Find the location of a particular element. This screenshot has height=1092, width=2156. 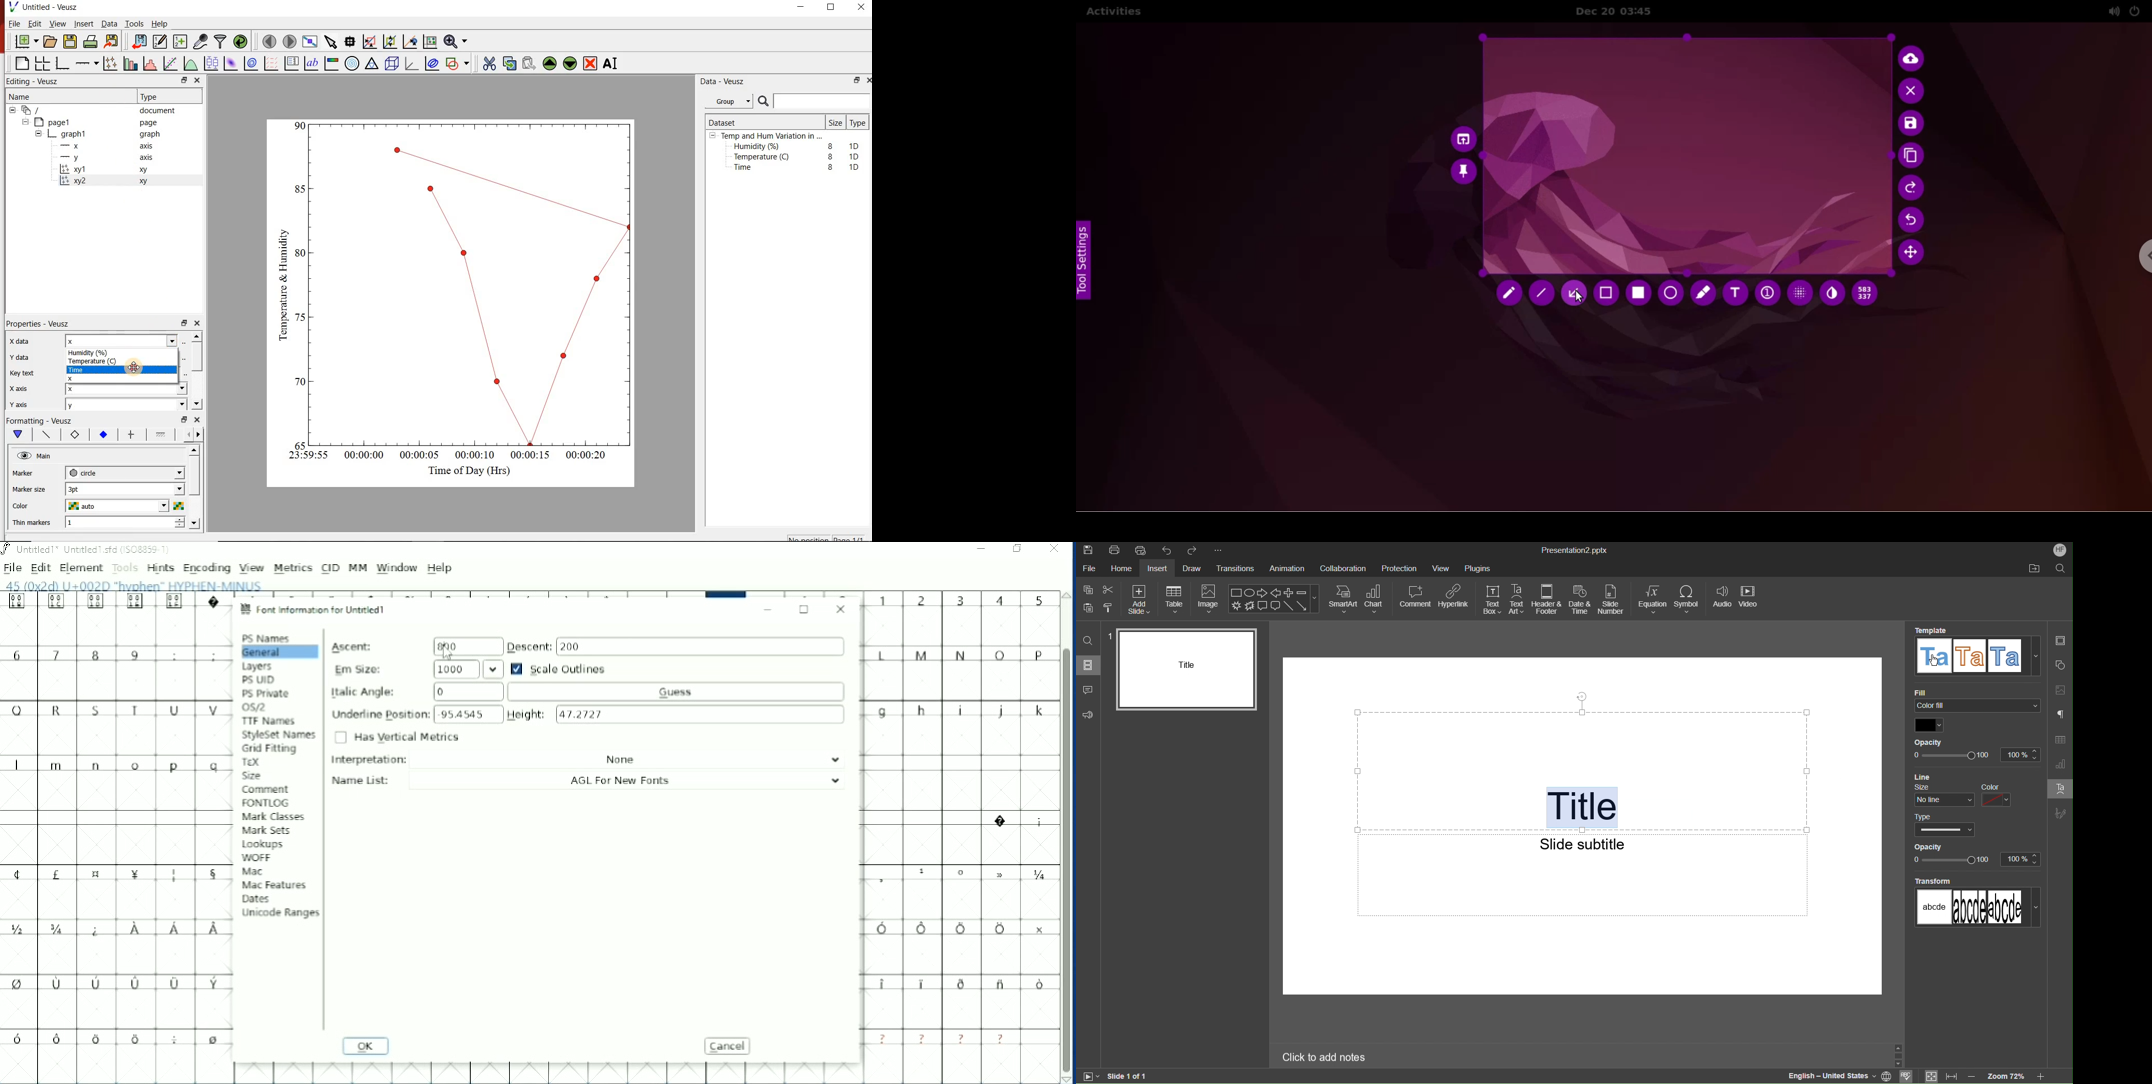

Element is located at coordinates (81, 568).